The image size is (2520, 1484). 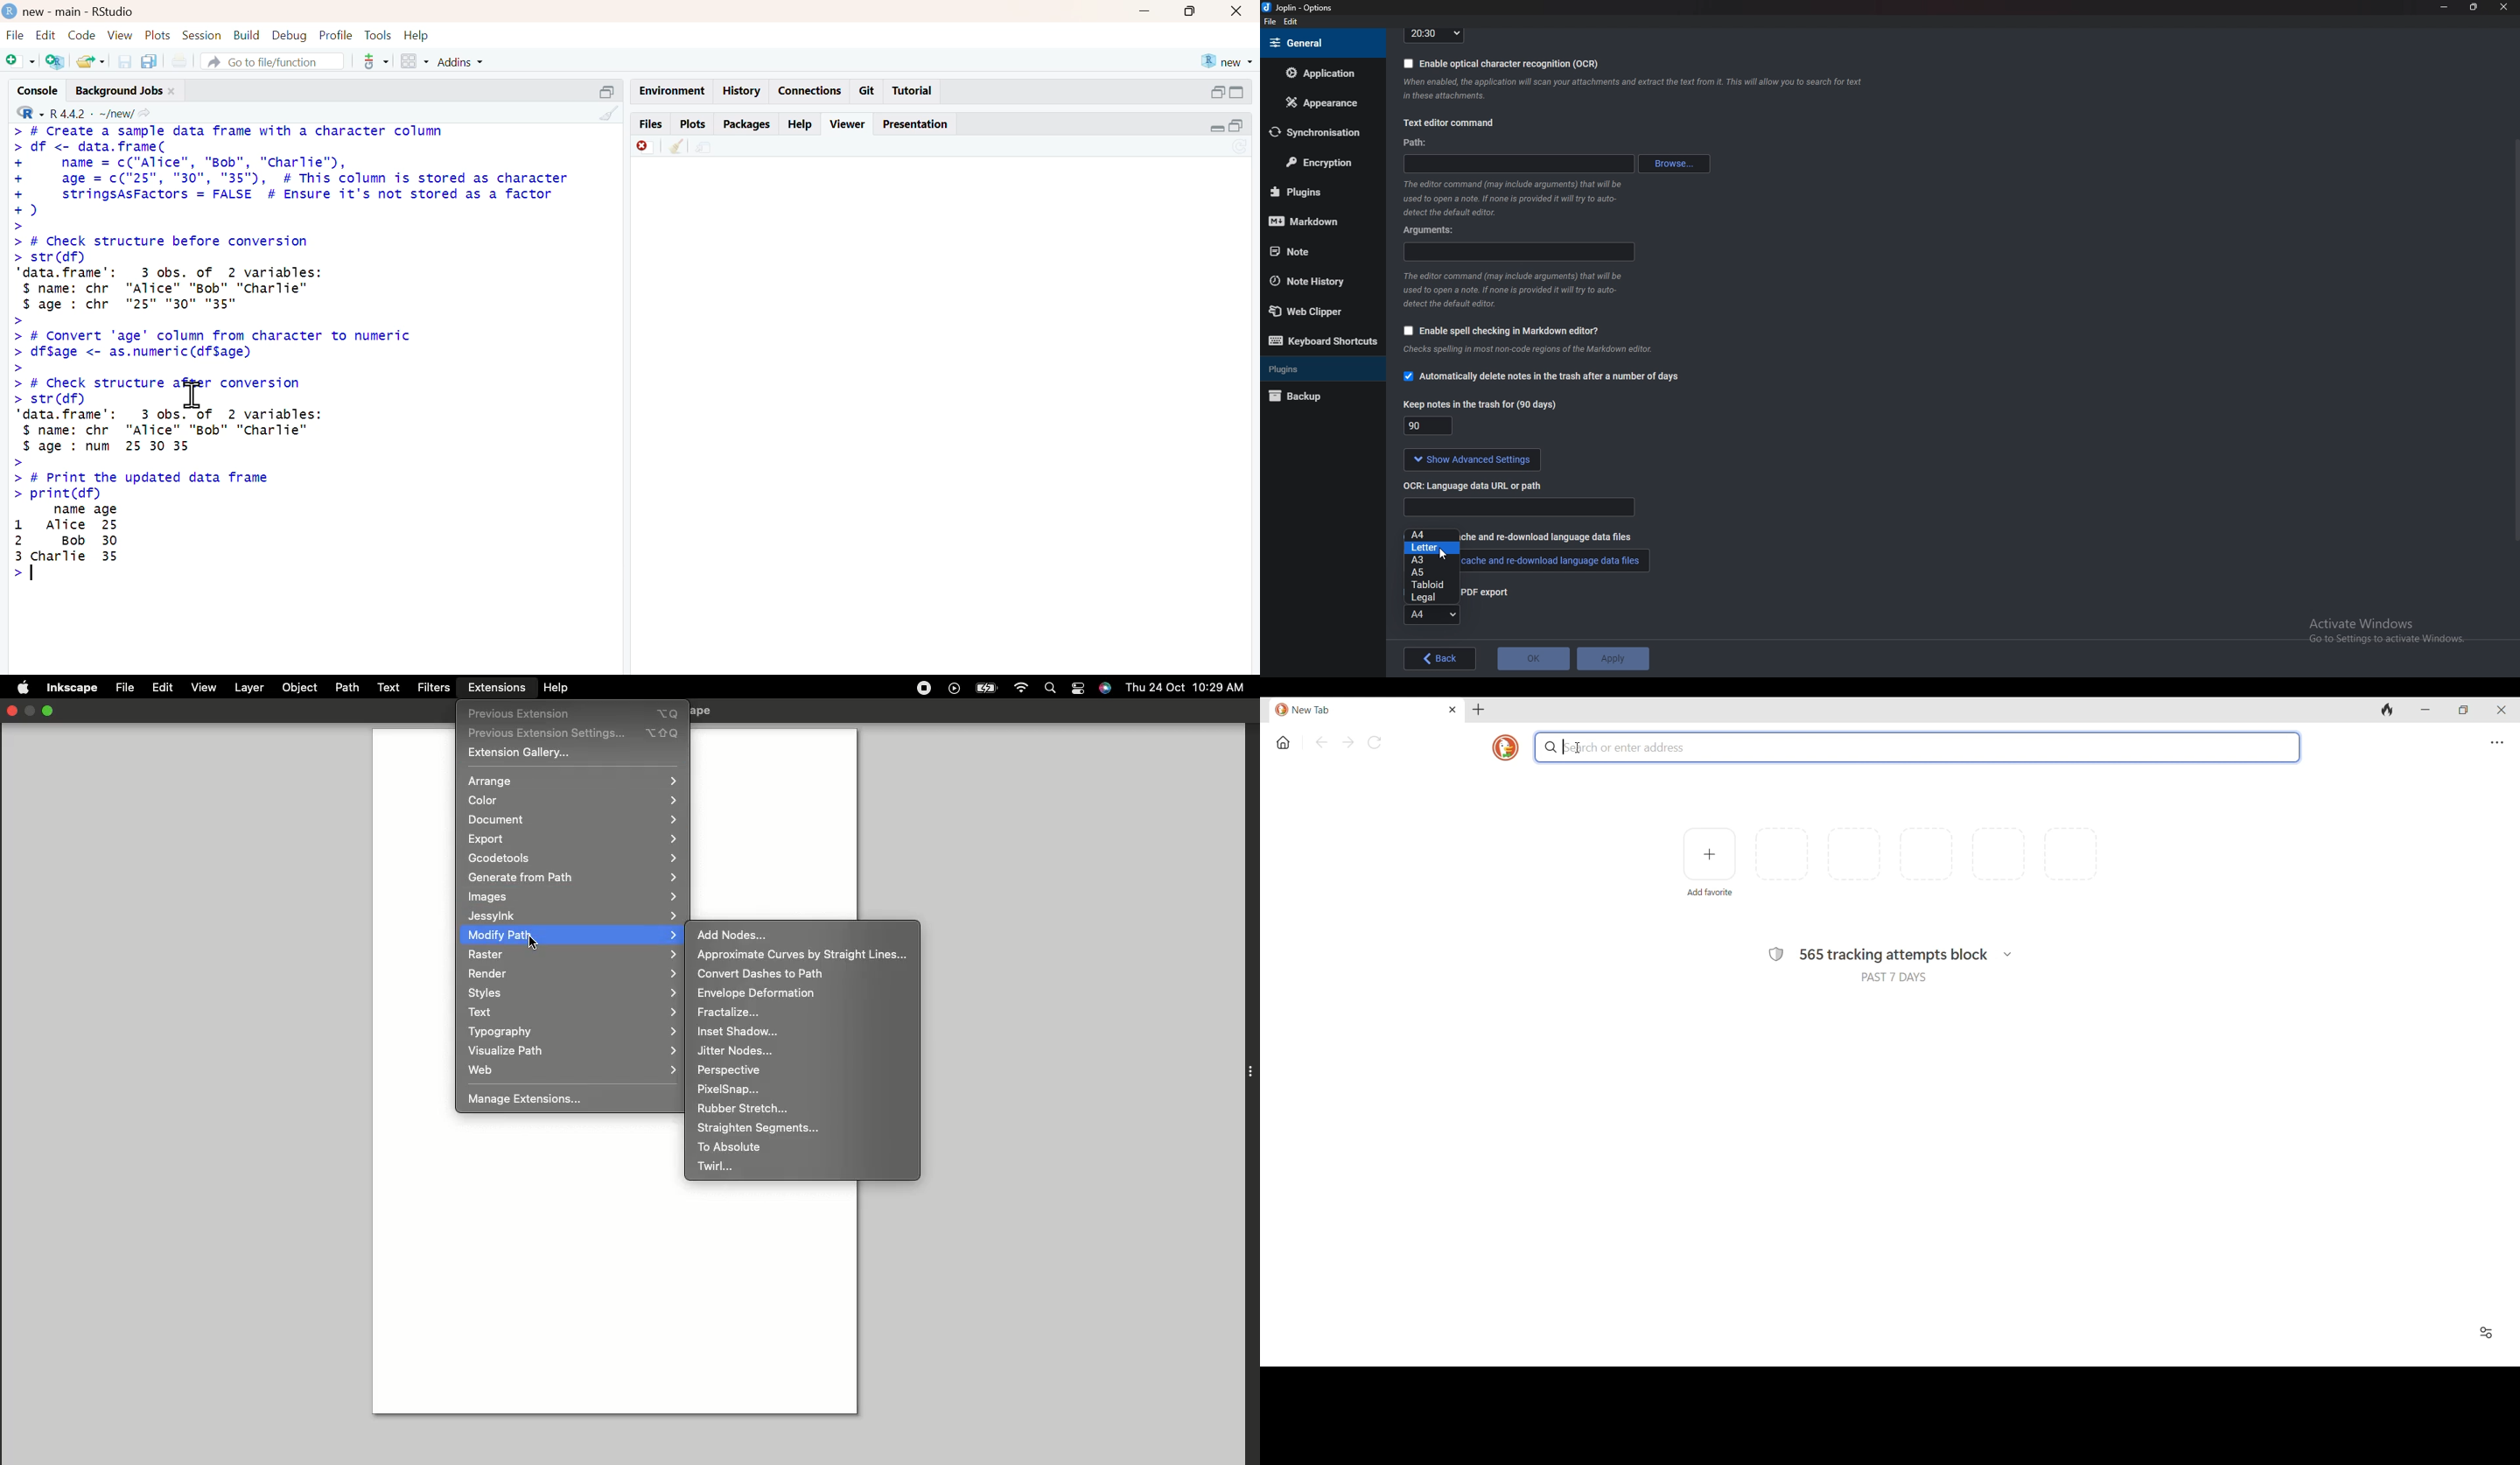 I want to click on background jobs, so click(x=119, y=92).